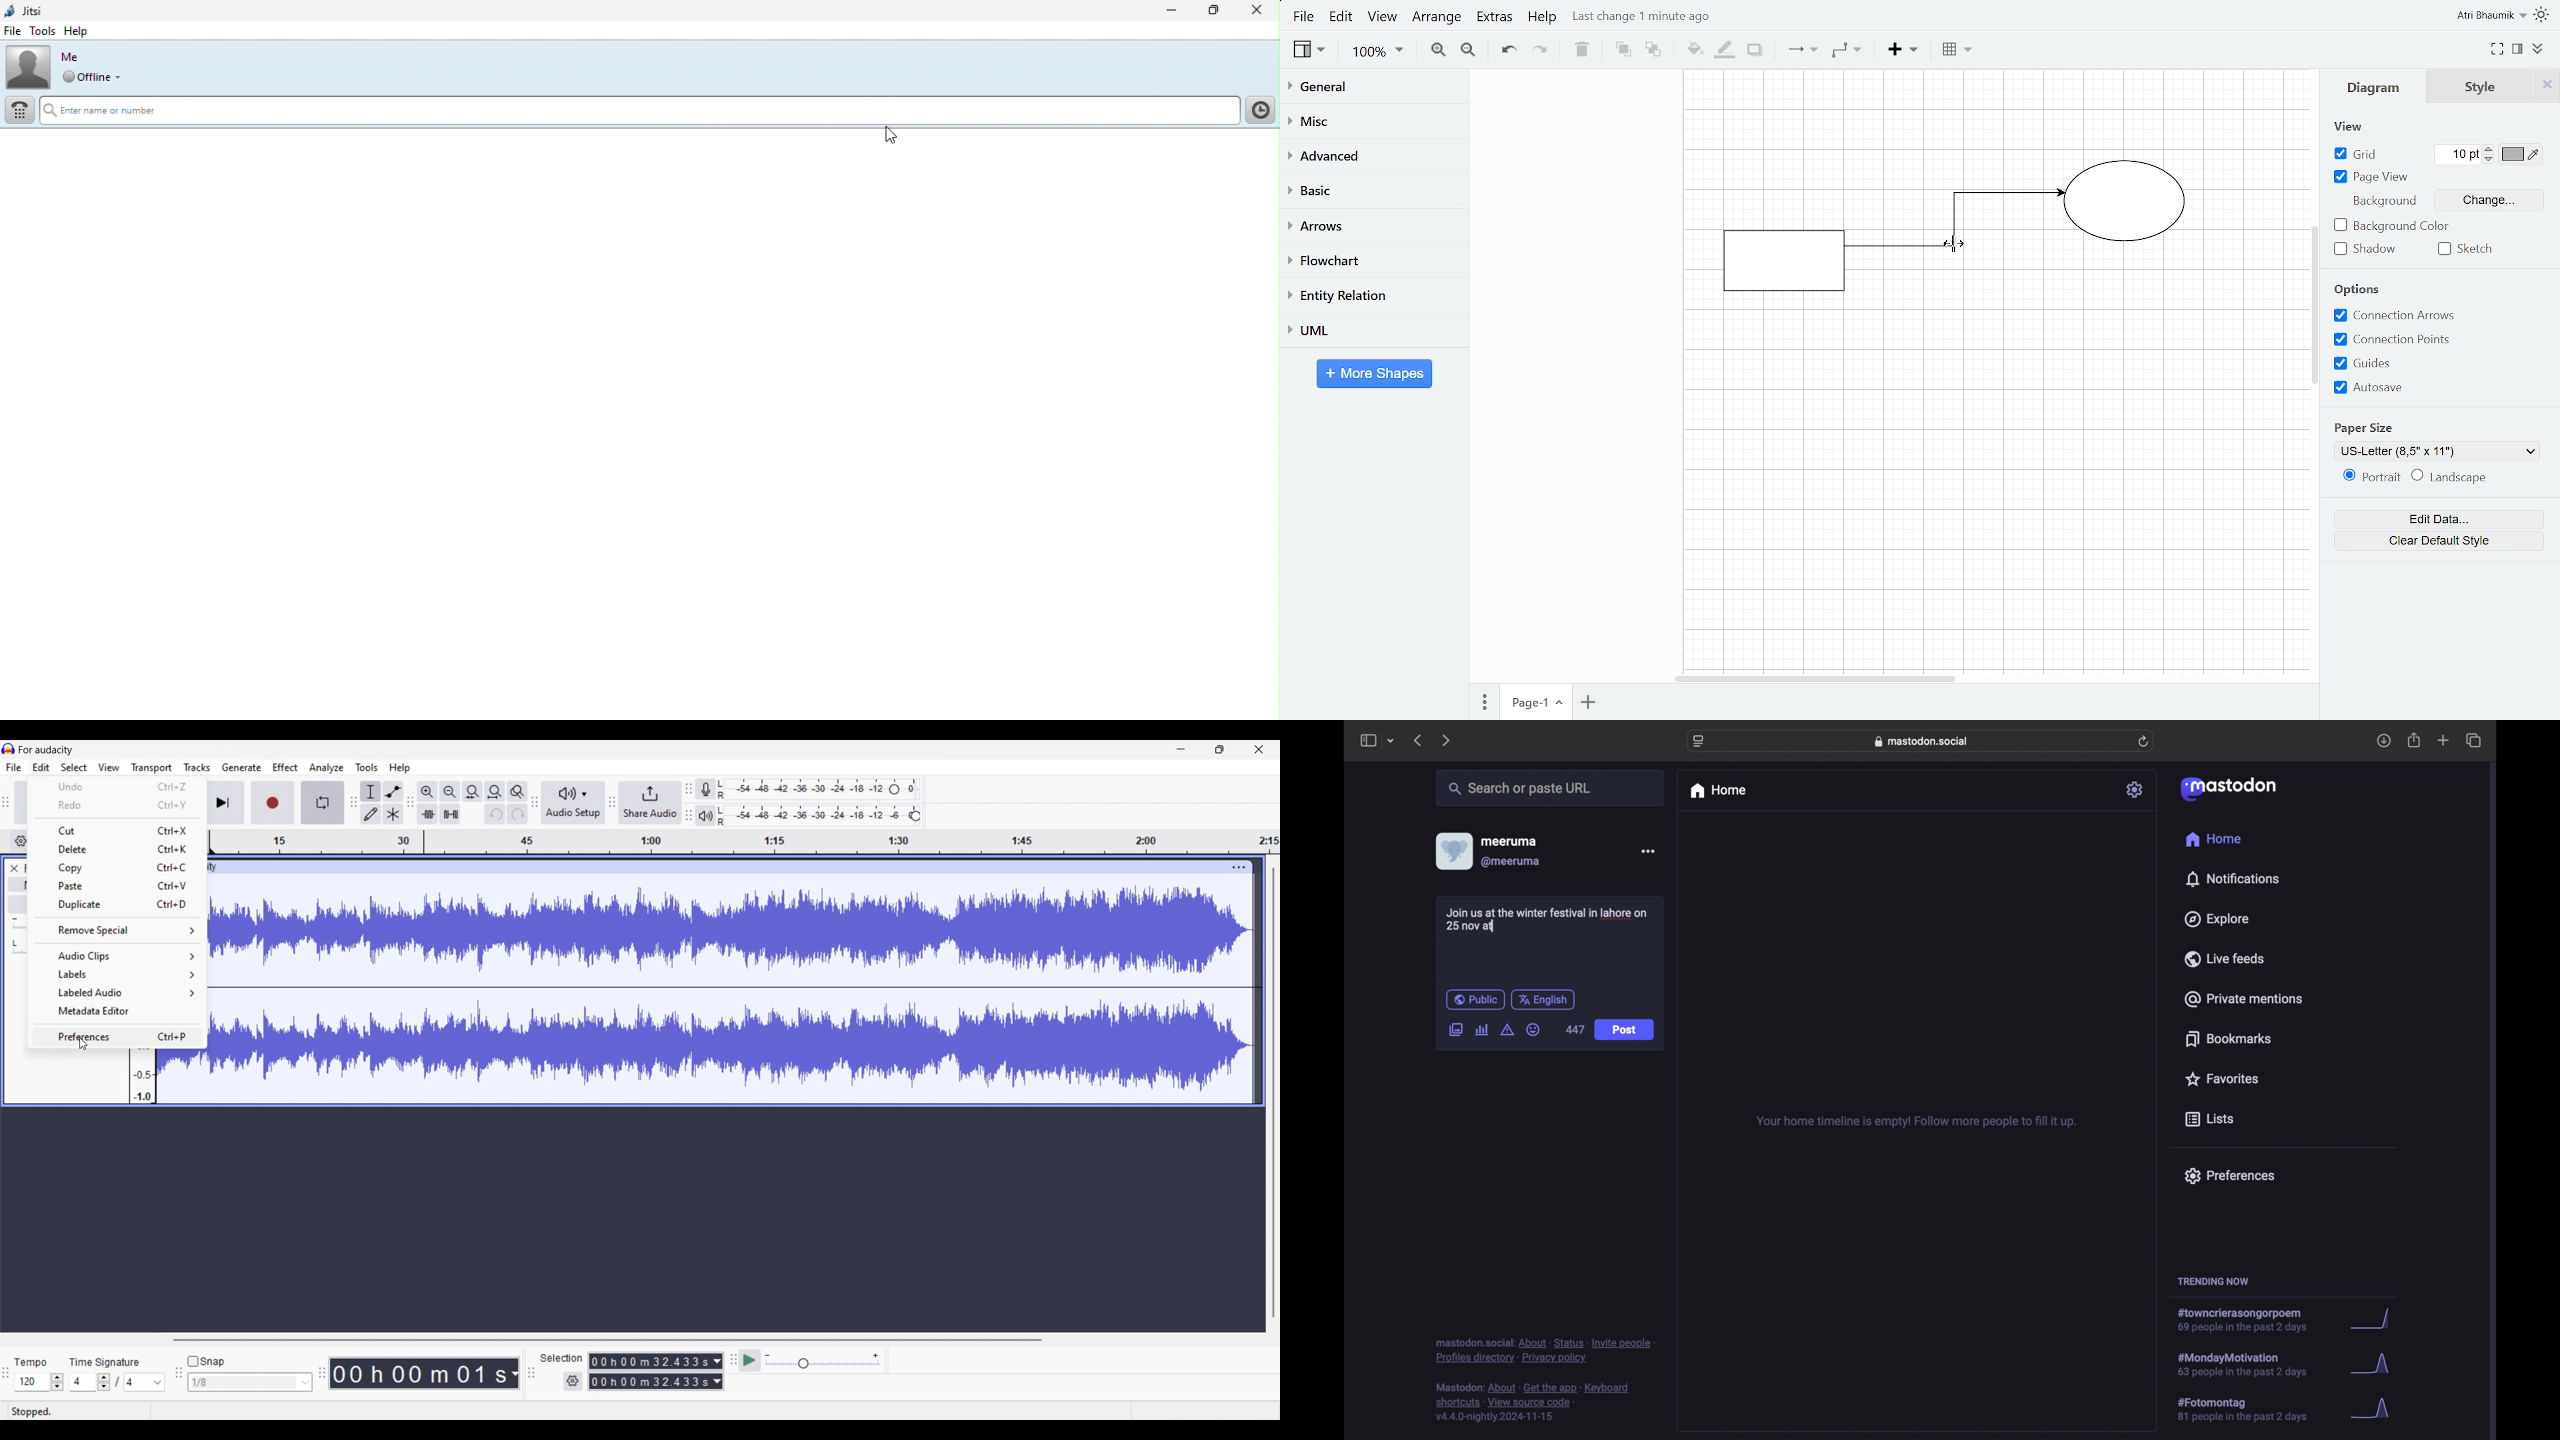 The image size is (2576, 1456). I want to click on home, so click(1717, 791).